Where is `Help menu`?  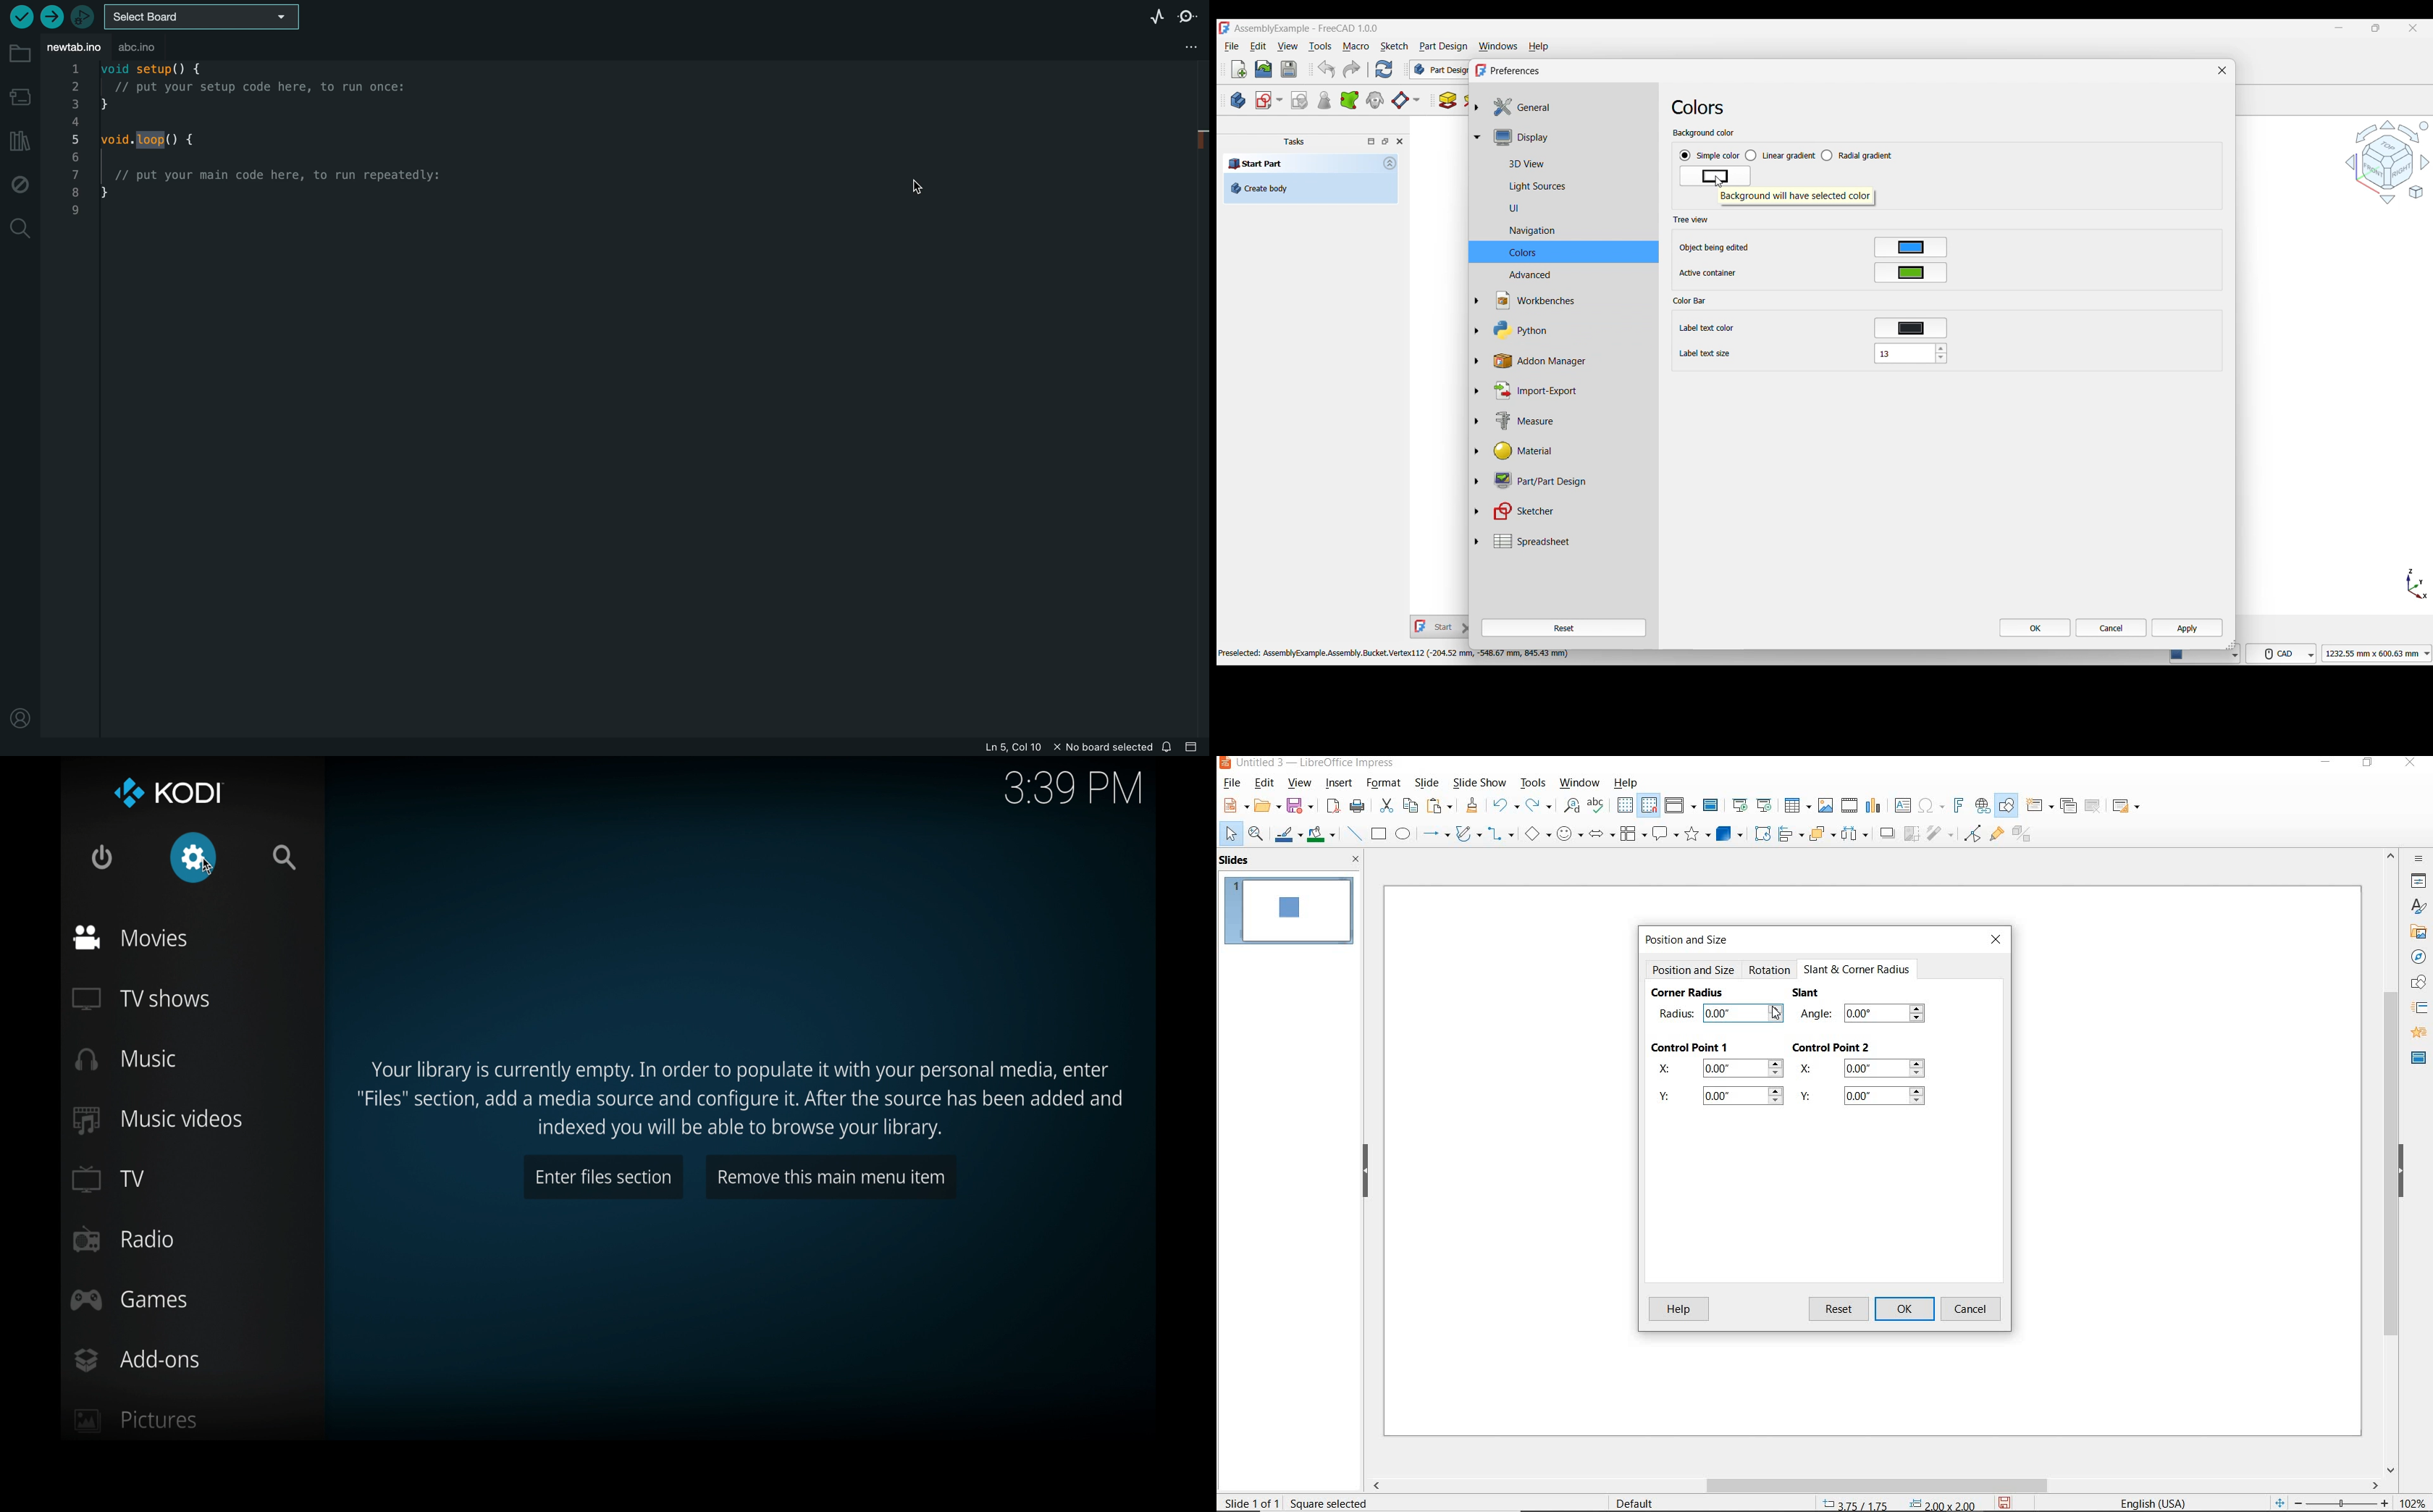
Help menu is located at coordinates (1539, 47).